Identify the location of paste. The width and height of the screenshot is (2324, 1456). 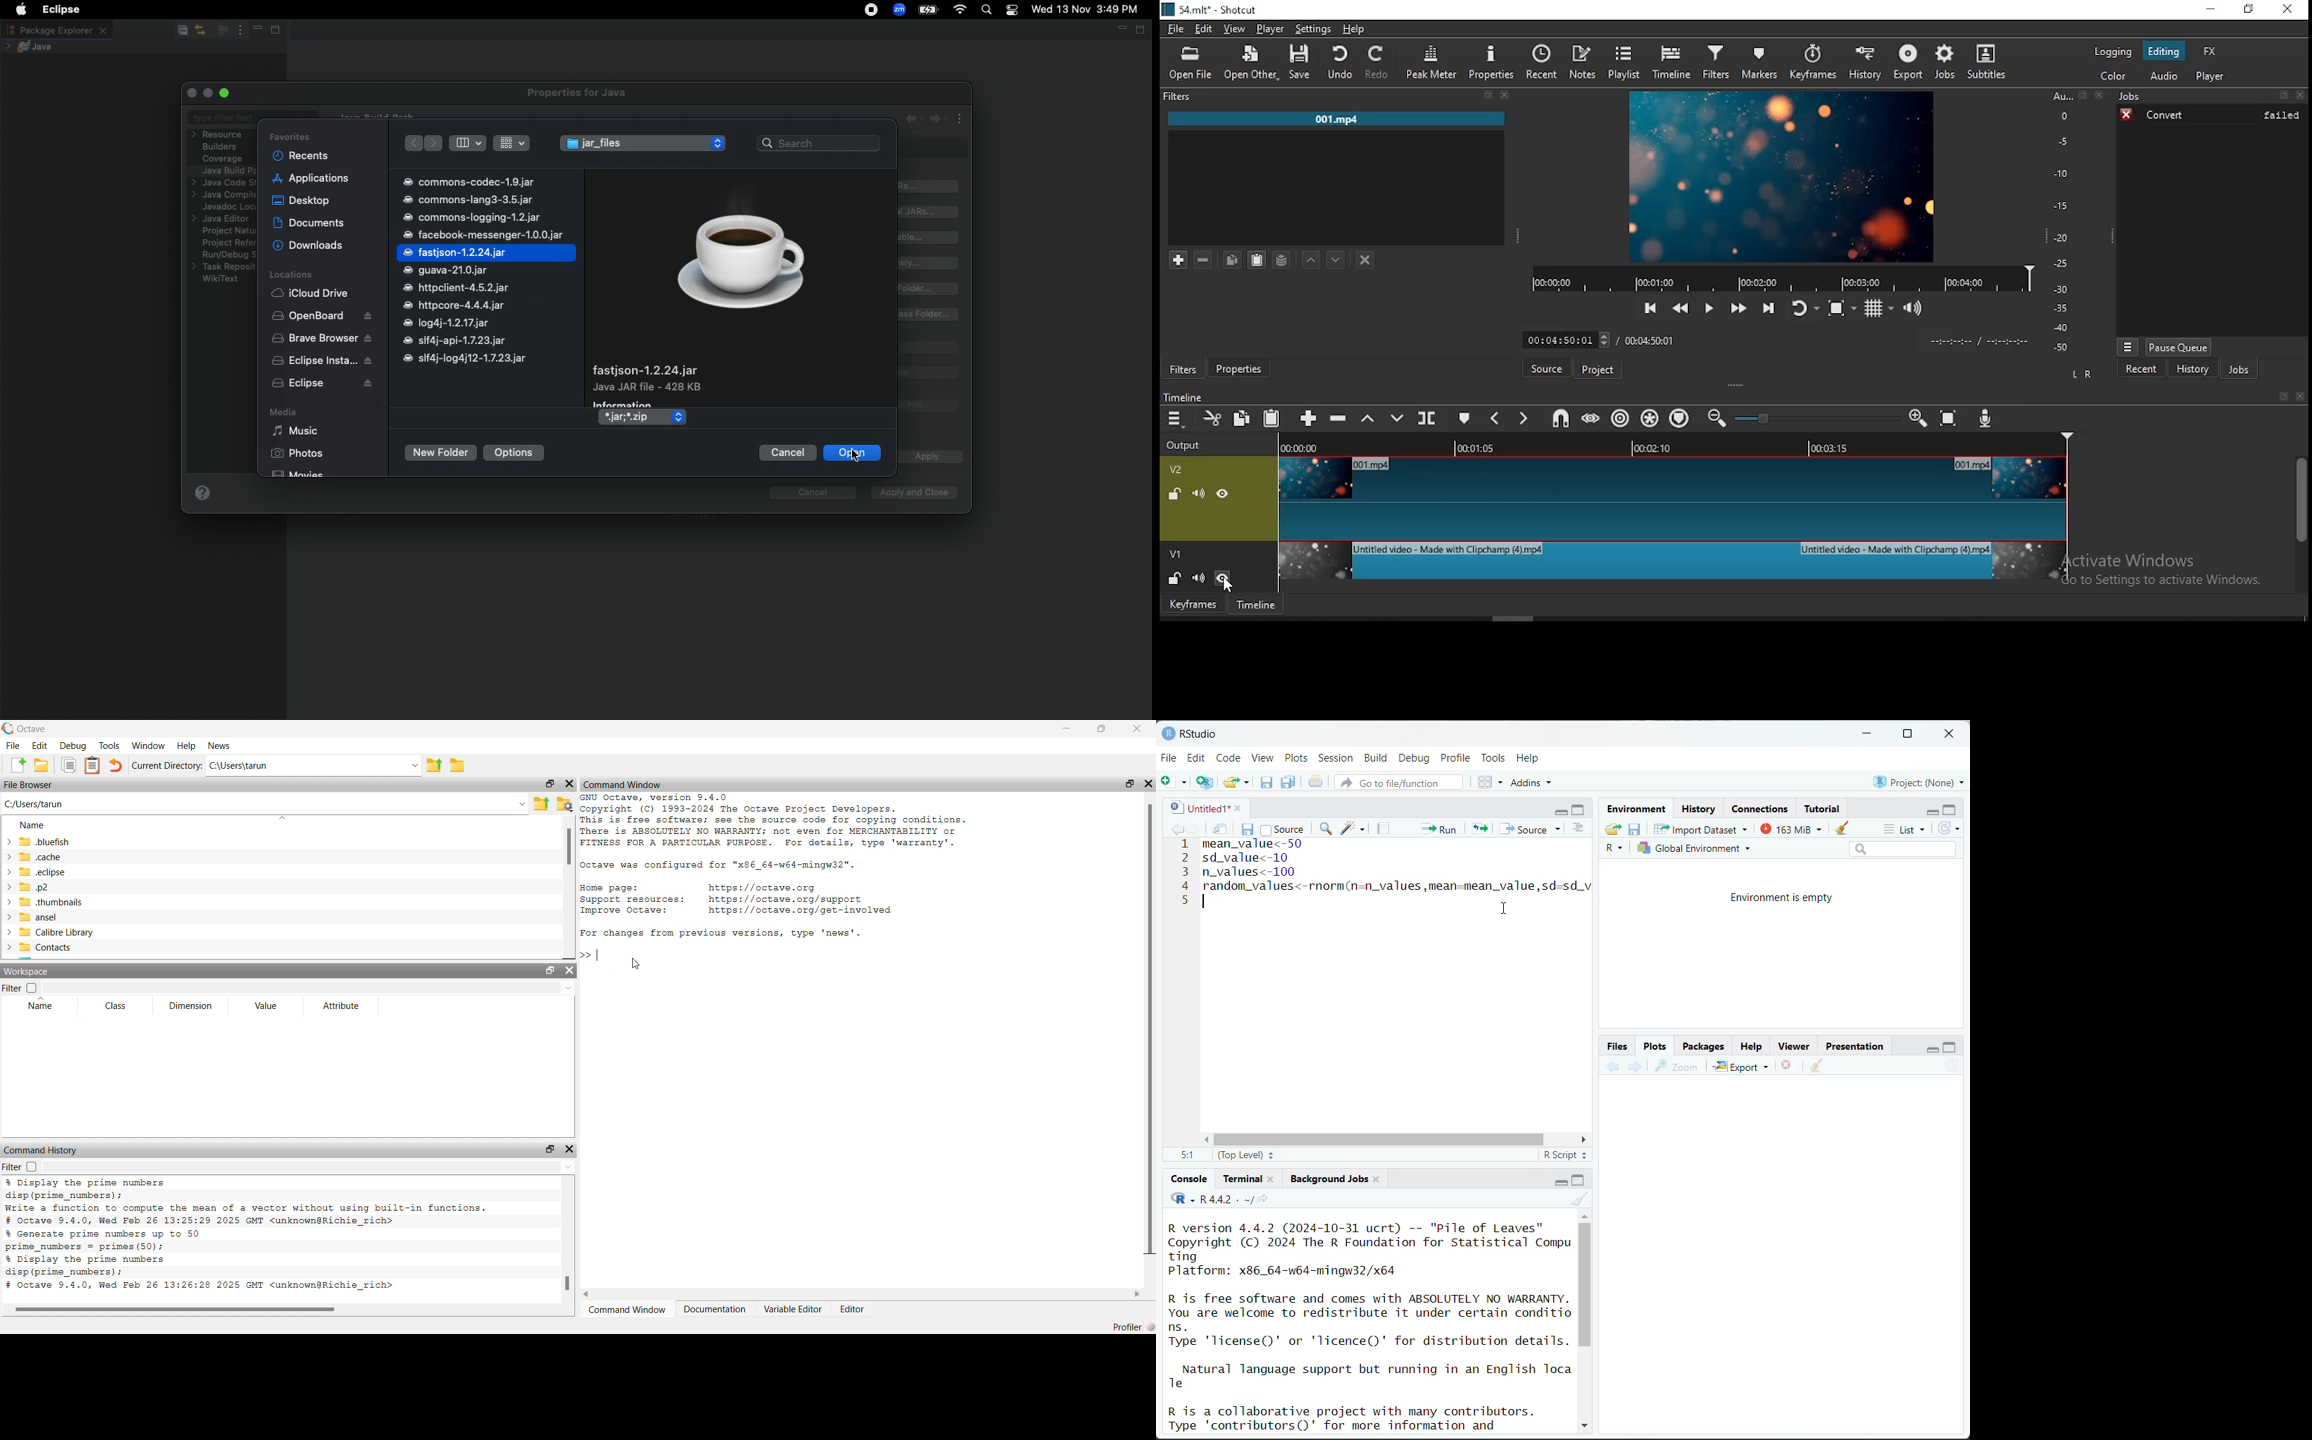
(1256, 259).